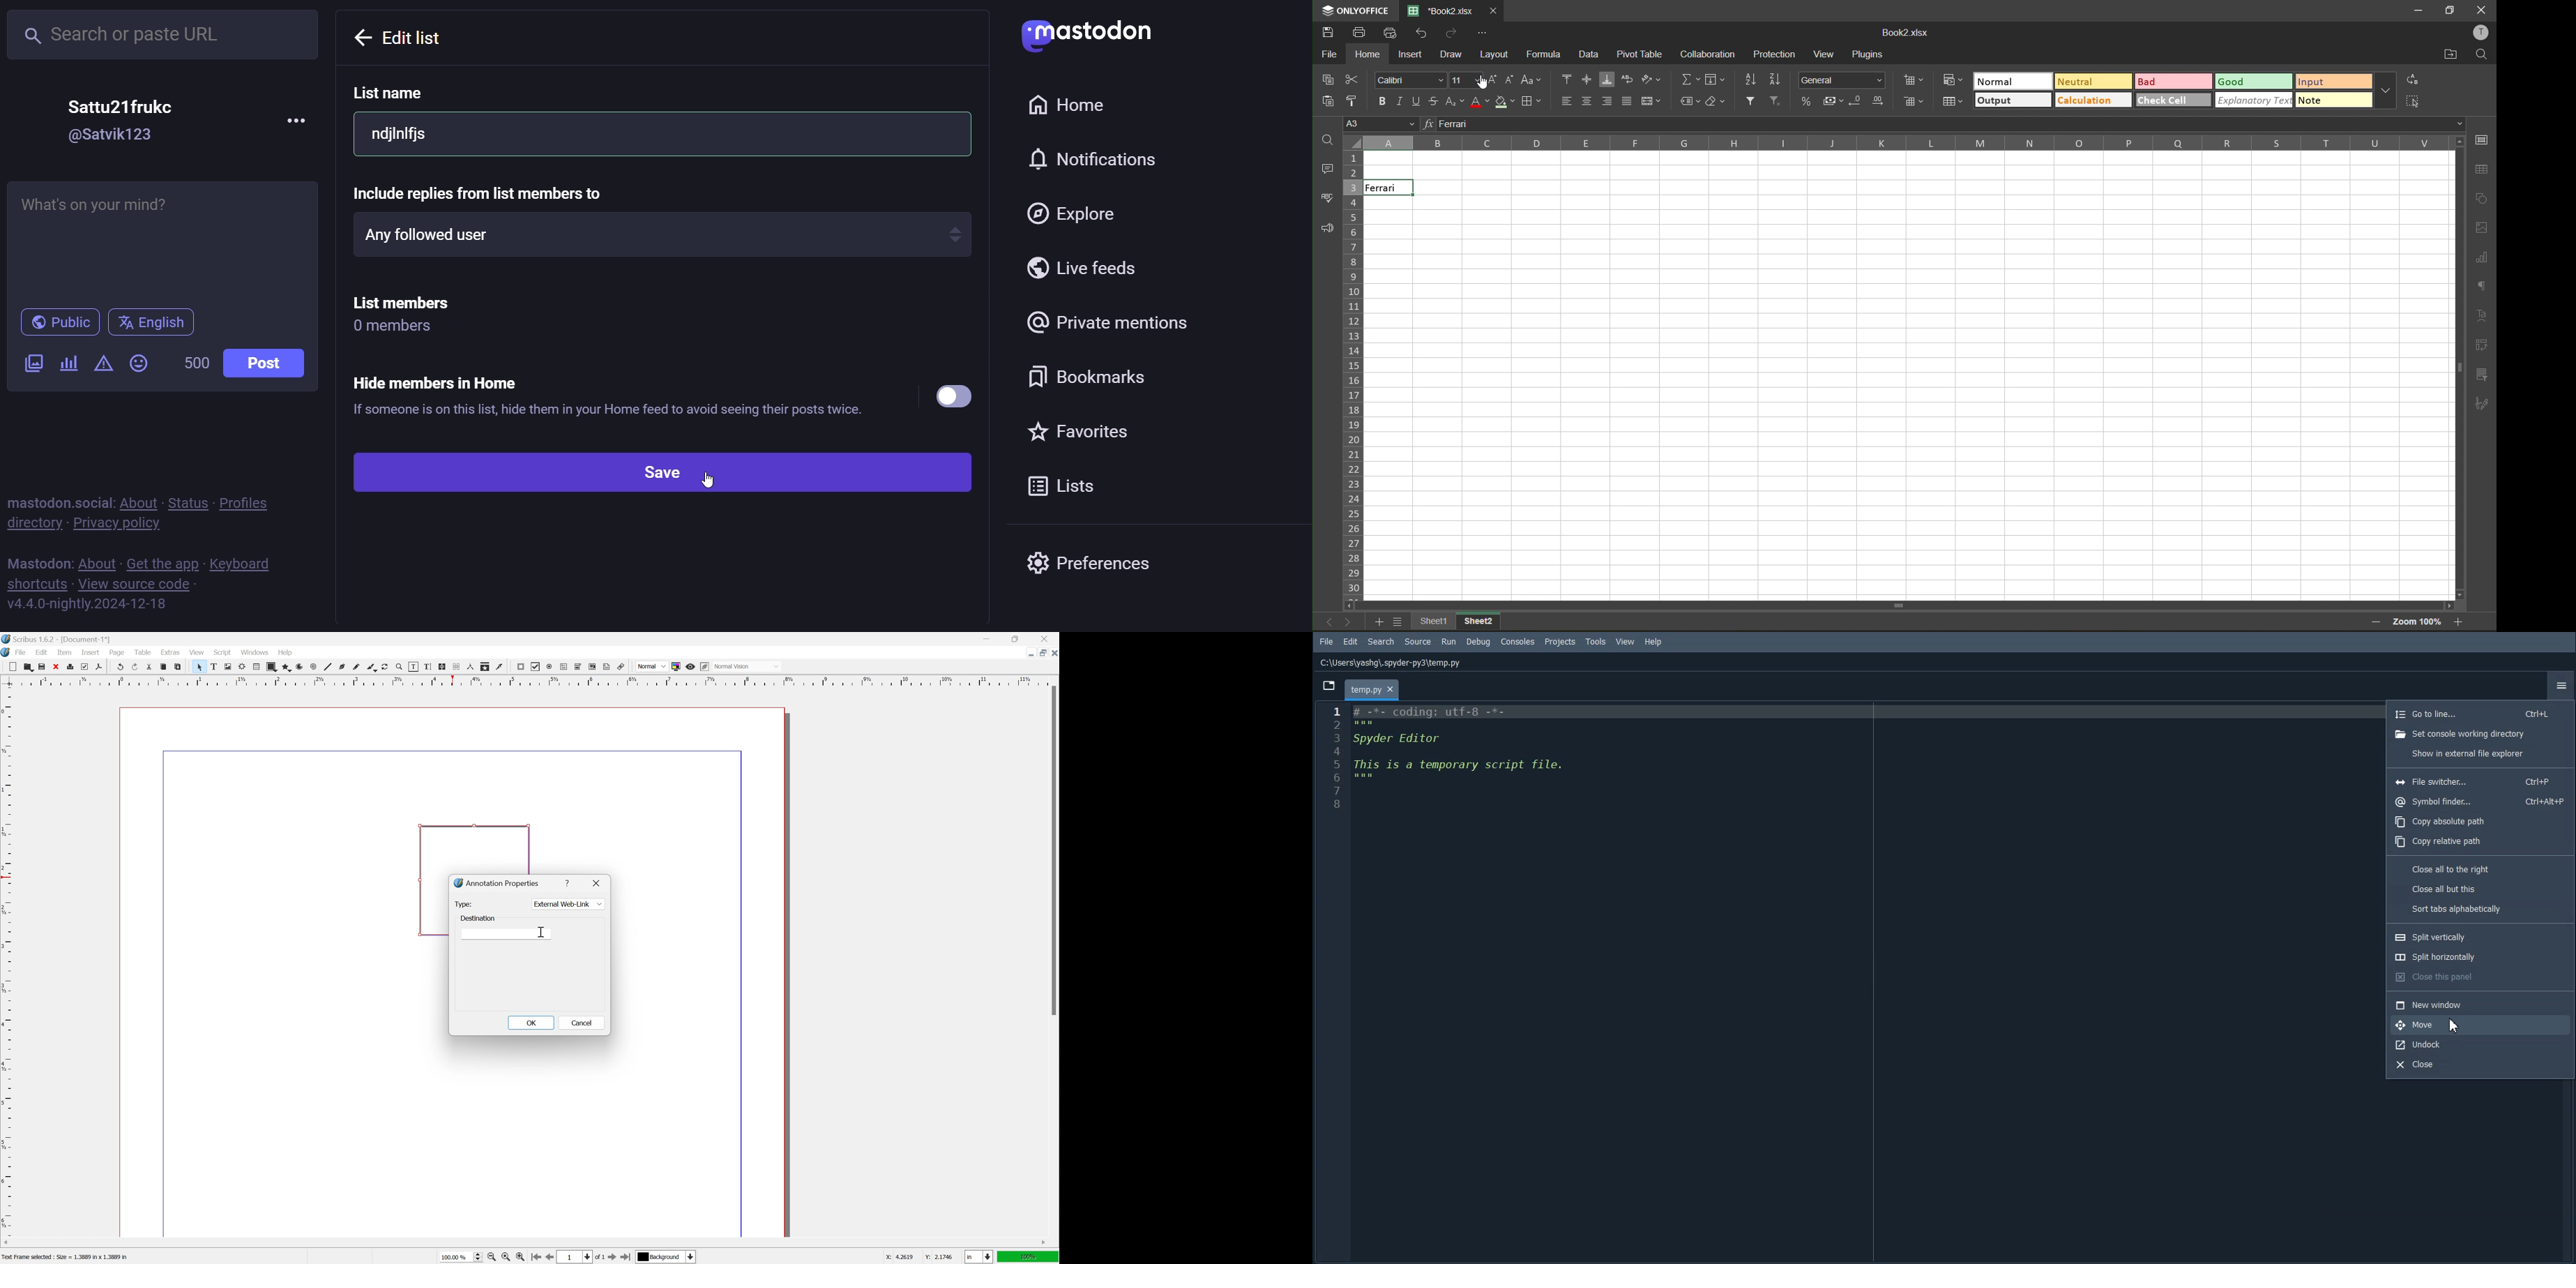  I want to click on Tools, so click(1597, 641).